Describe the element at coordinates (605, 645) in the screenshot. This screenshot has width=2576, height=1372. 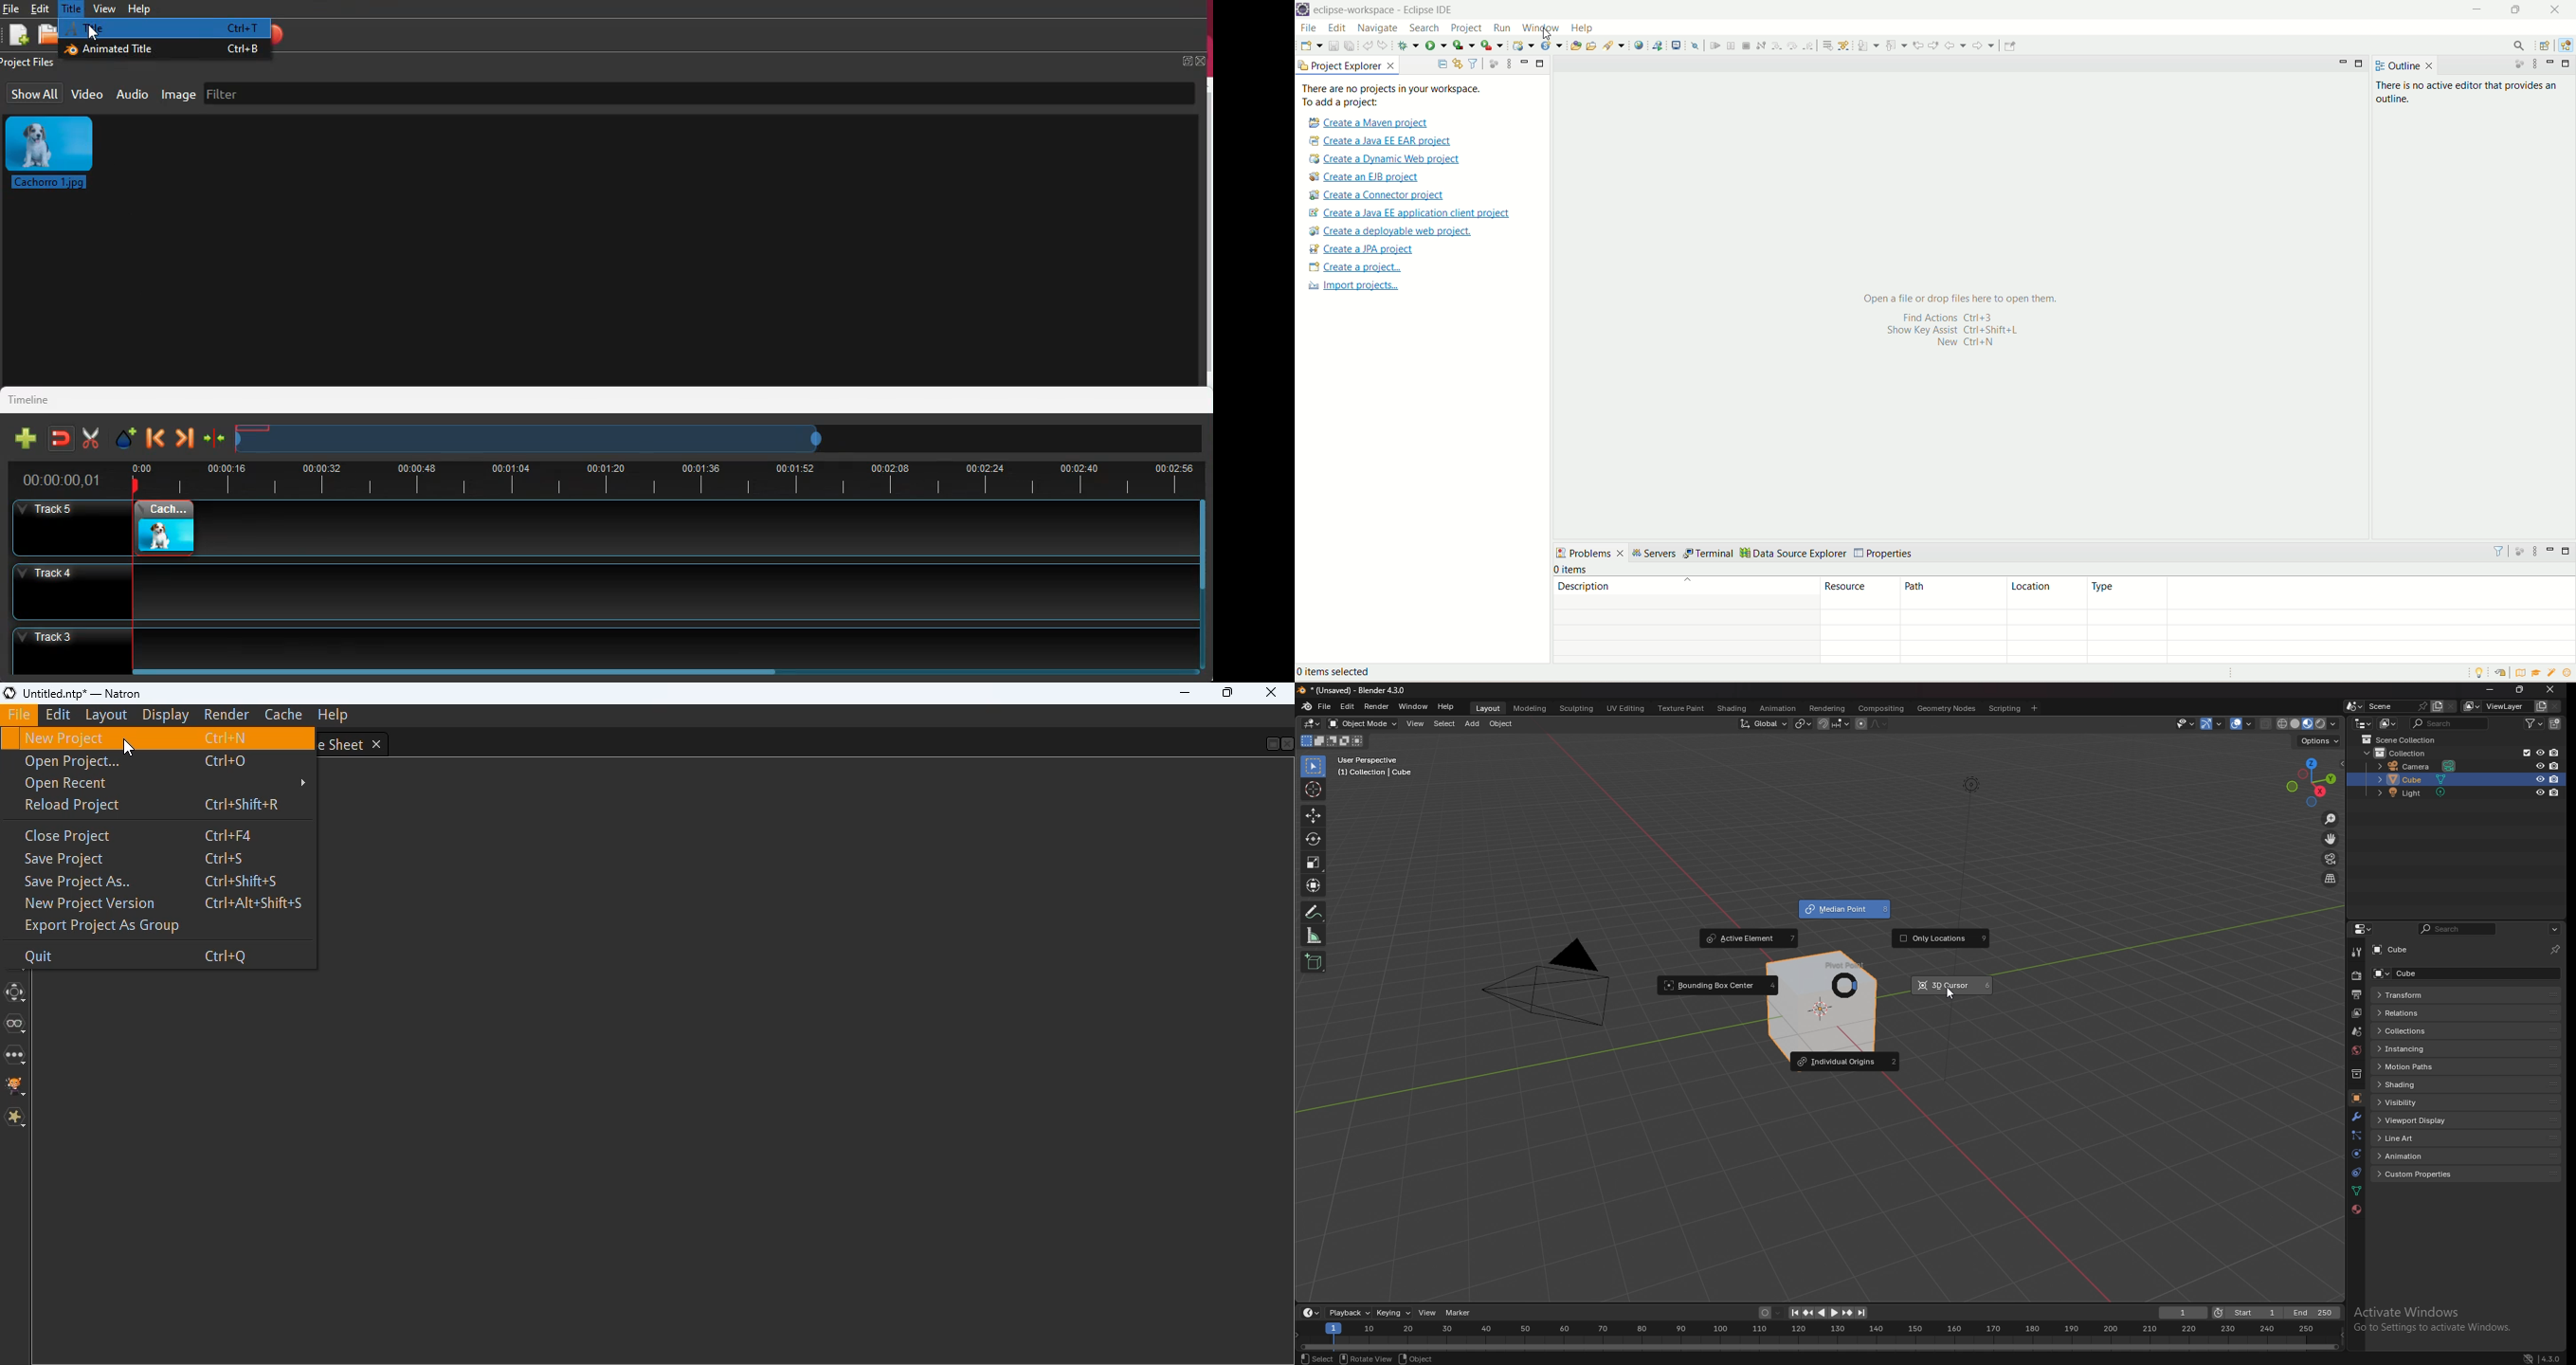
I see `Track 3` at that location.